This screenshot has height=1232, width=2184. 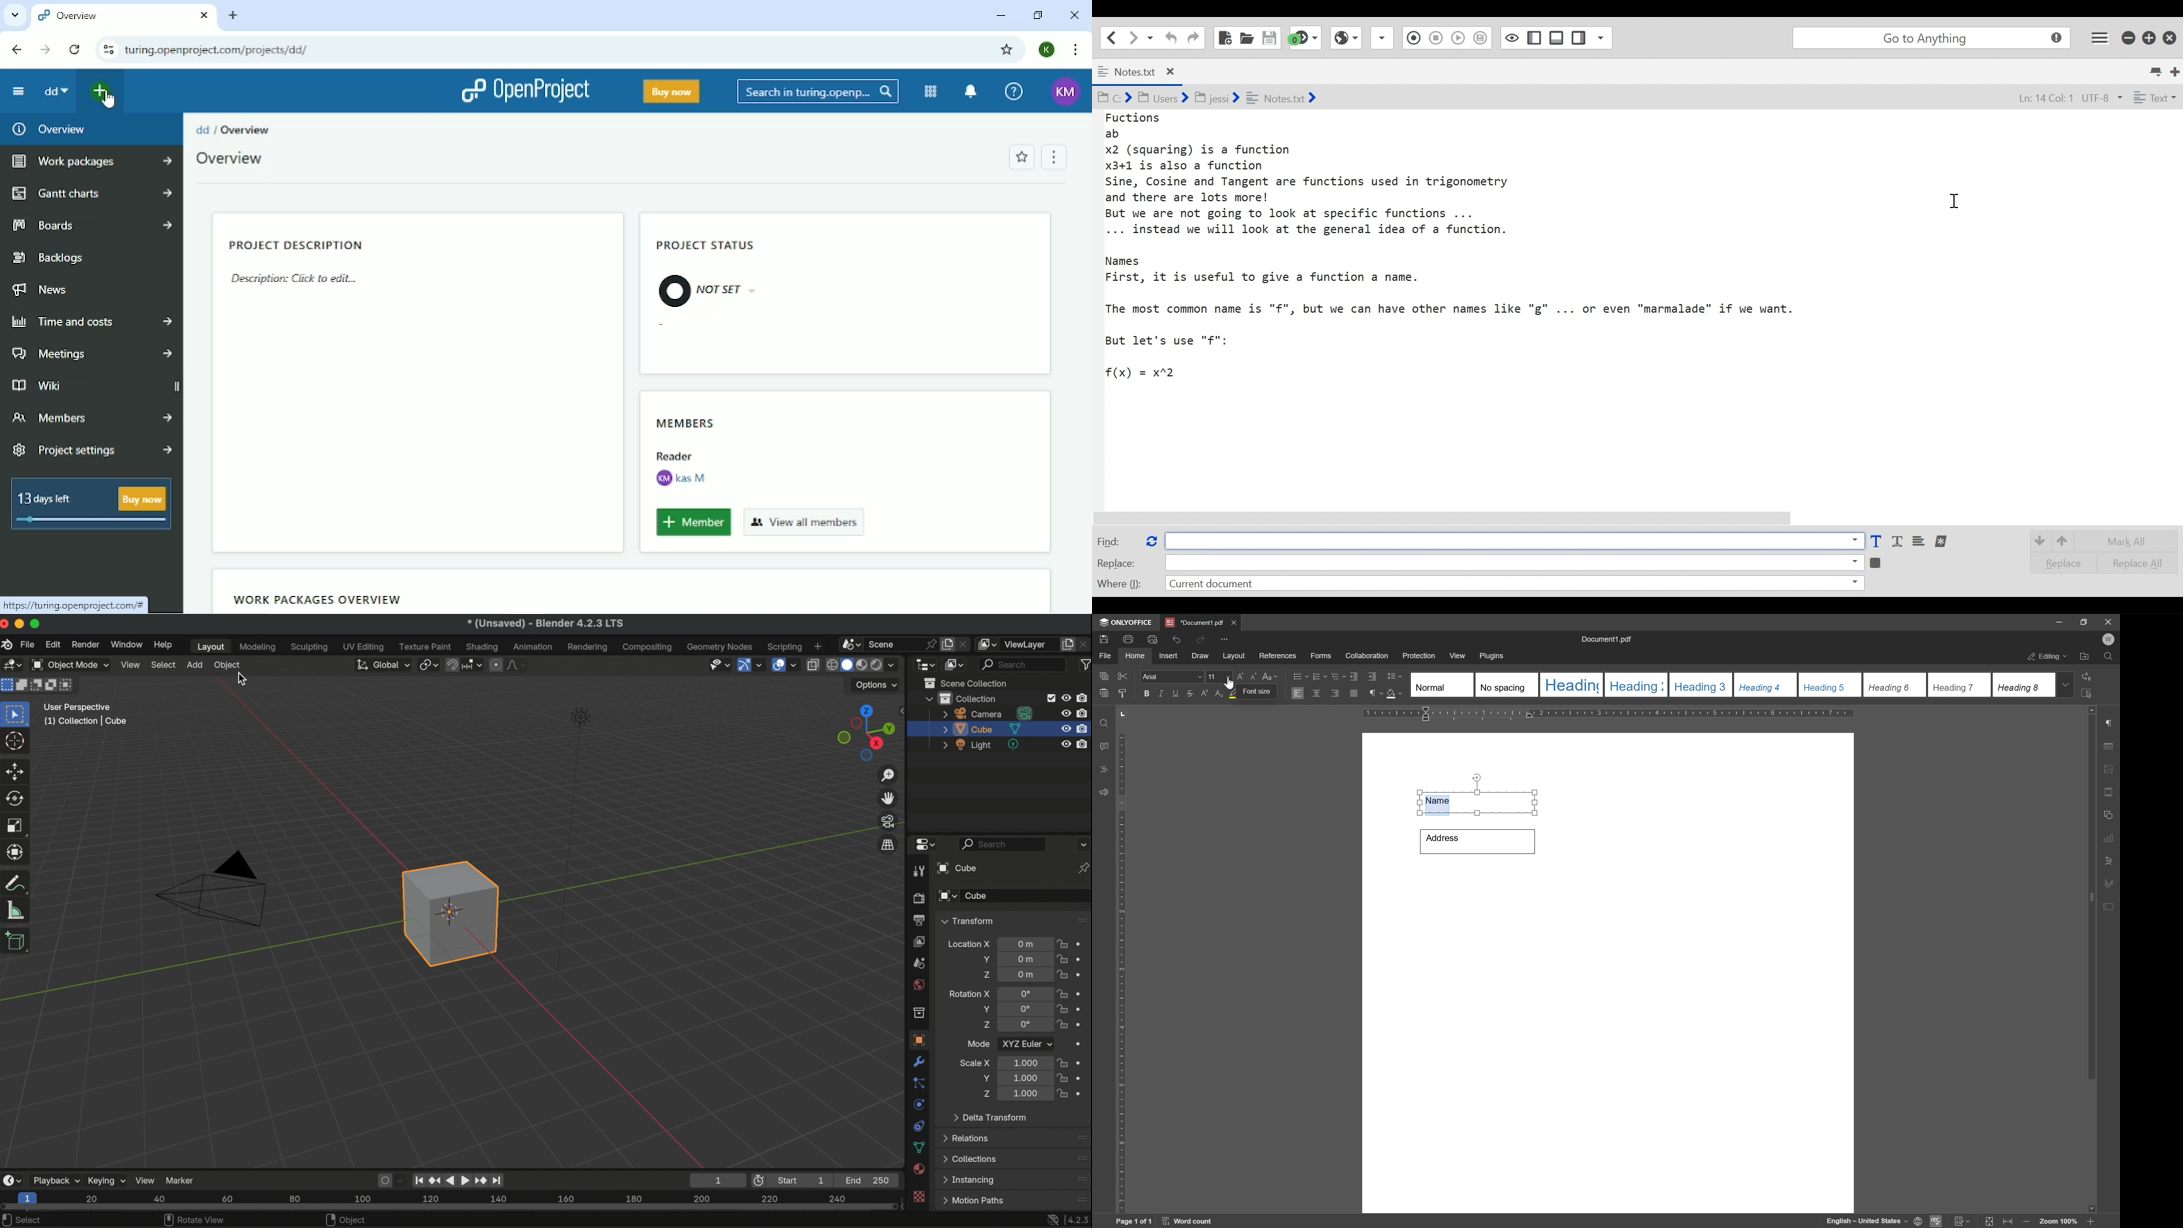 What do you see at coordinates (1353, 675) in the screenshot?
I see `decrease indent` at bounding box center [1353, 675].